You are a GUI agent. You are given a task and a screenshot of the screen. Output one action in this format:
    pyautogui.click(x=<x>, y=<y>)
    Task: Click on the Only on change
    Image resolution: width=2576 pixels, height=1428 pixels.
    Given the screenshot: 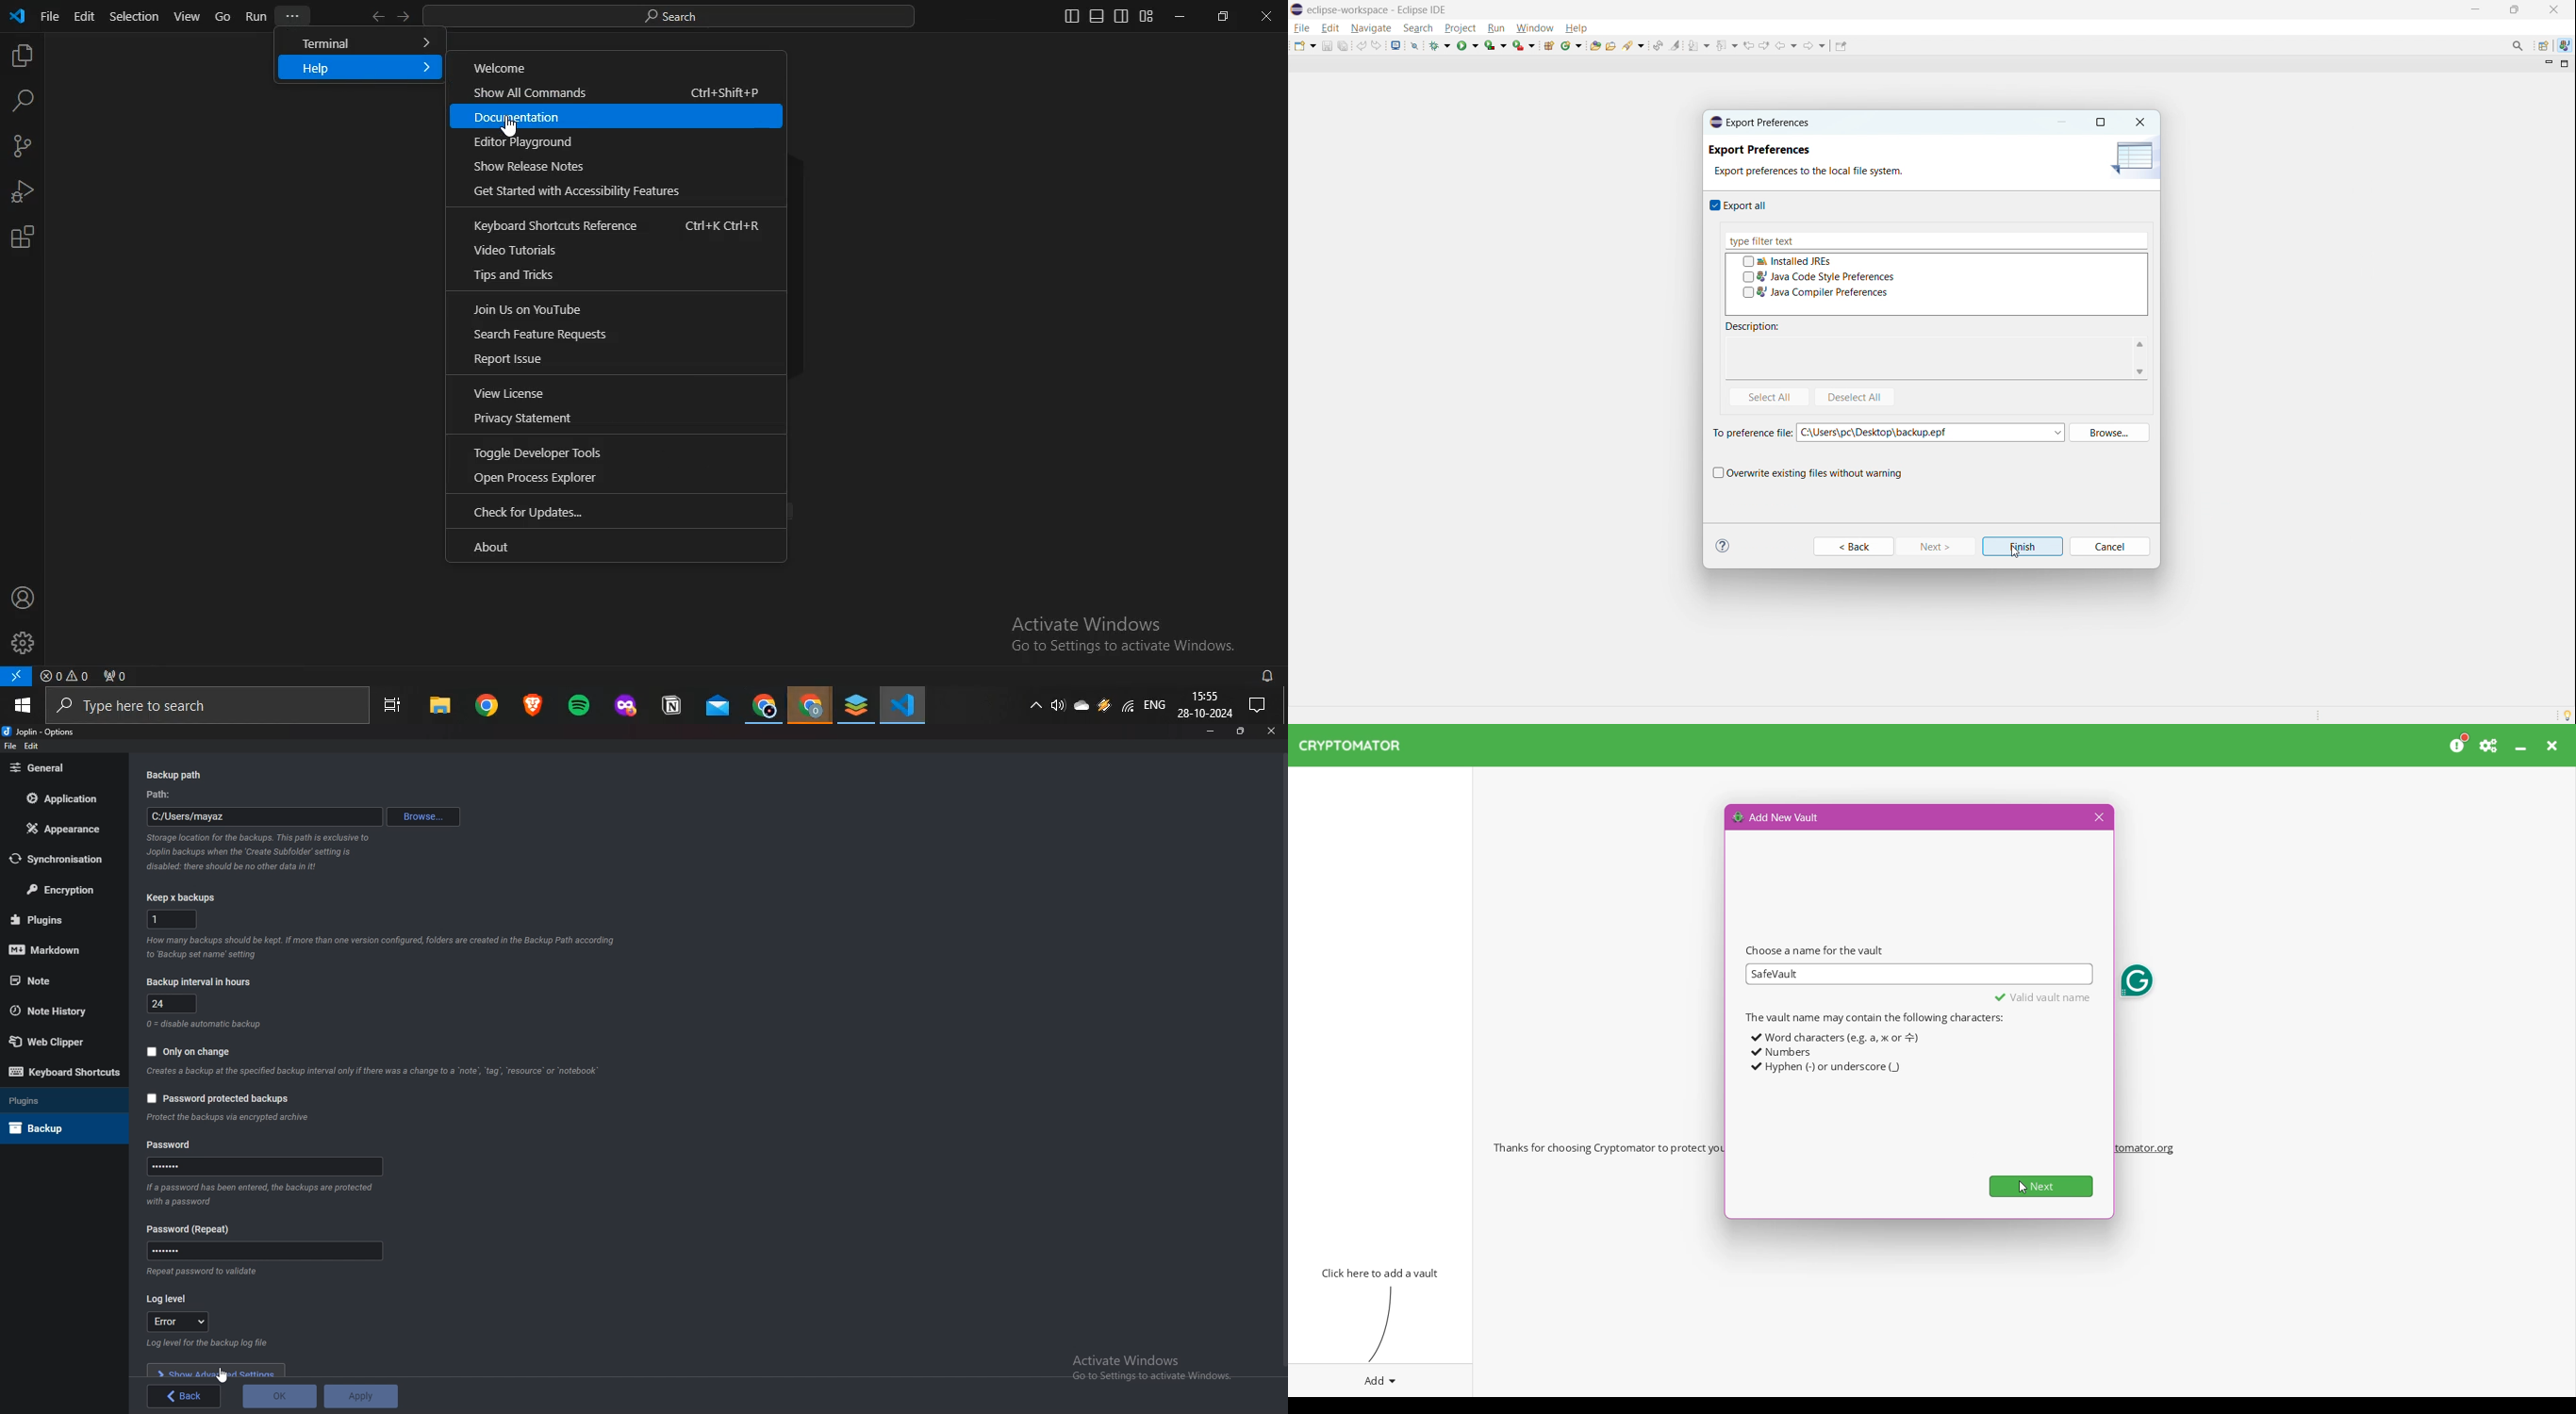 What is the action you would take?
    pyautogui.click(x=197, y=1051)
    